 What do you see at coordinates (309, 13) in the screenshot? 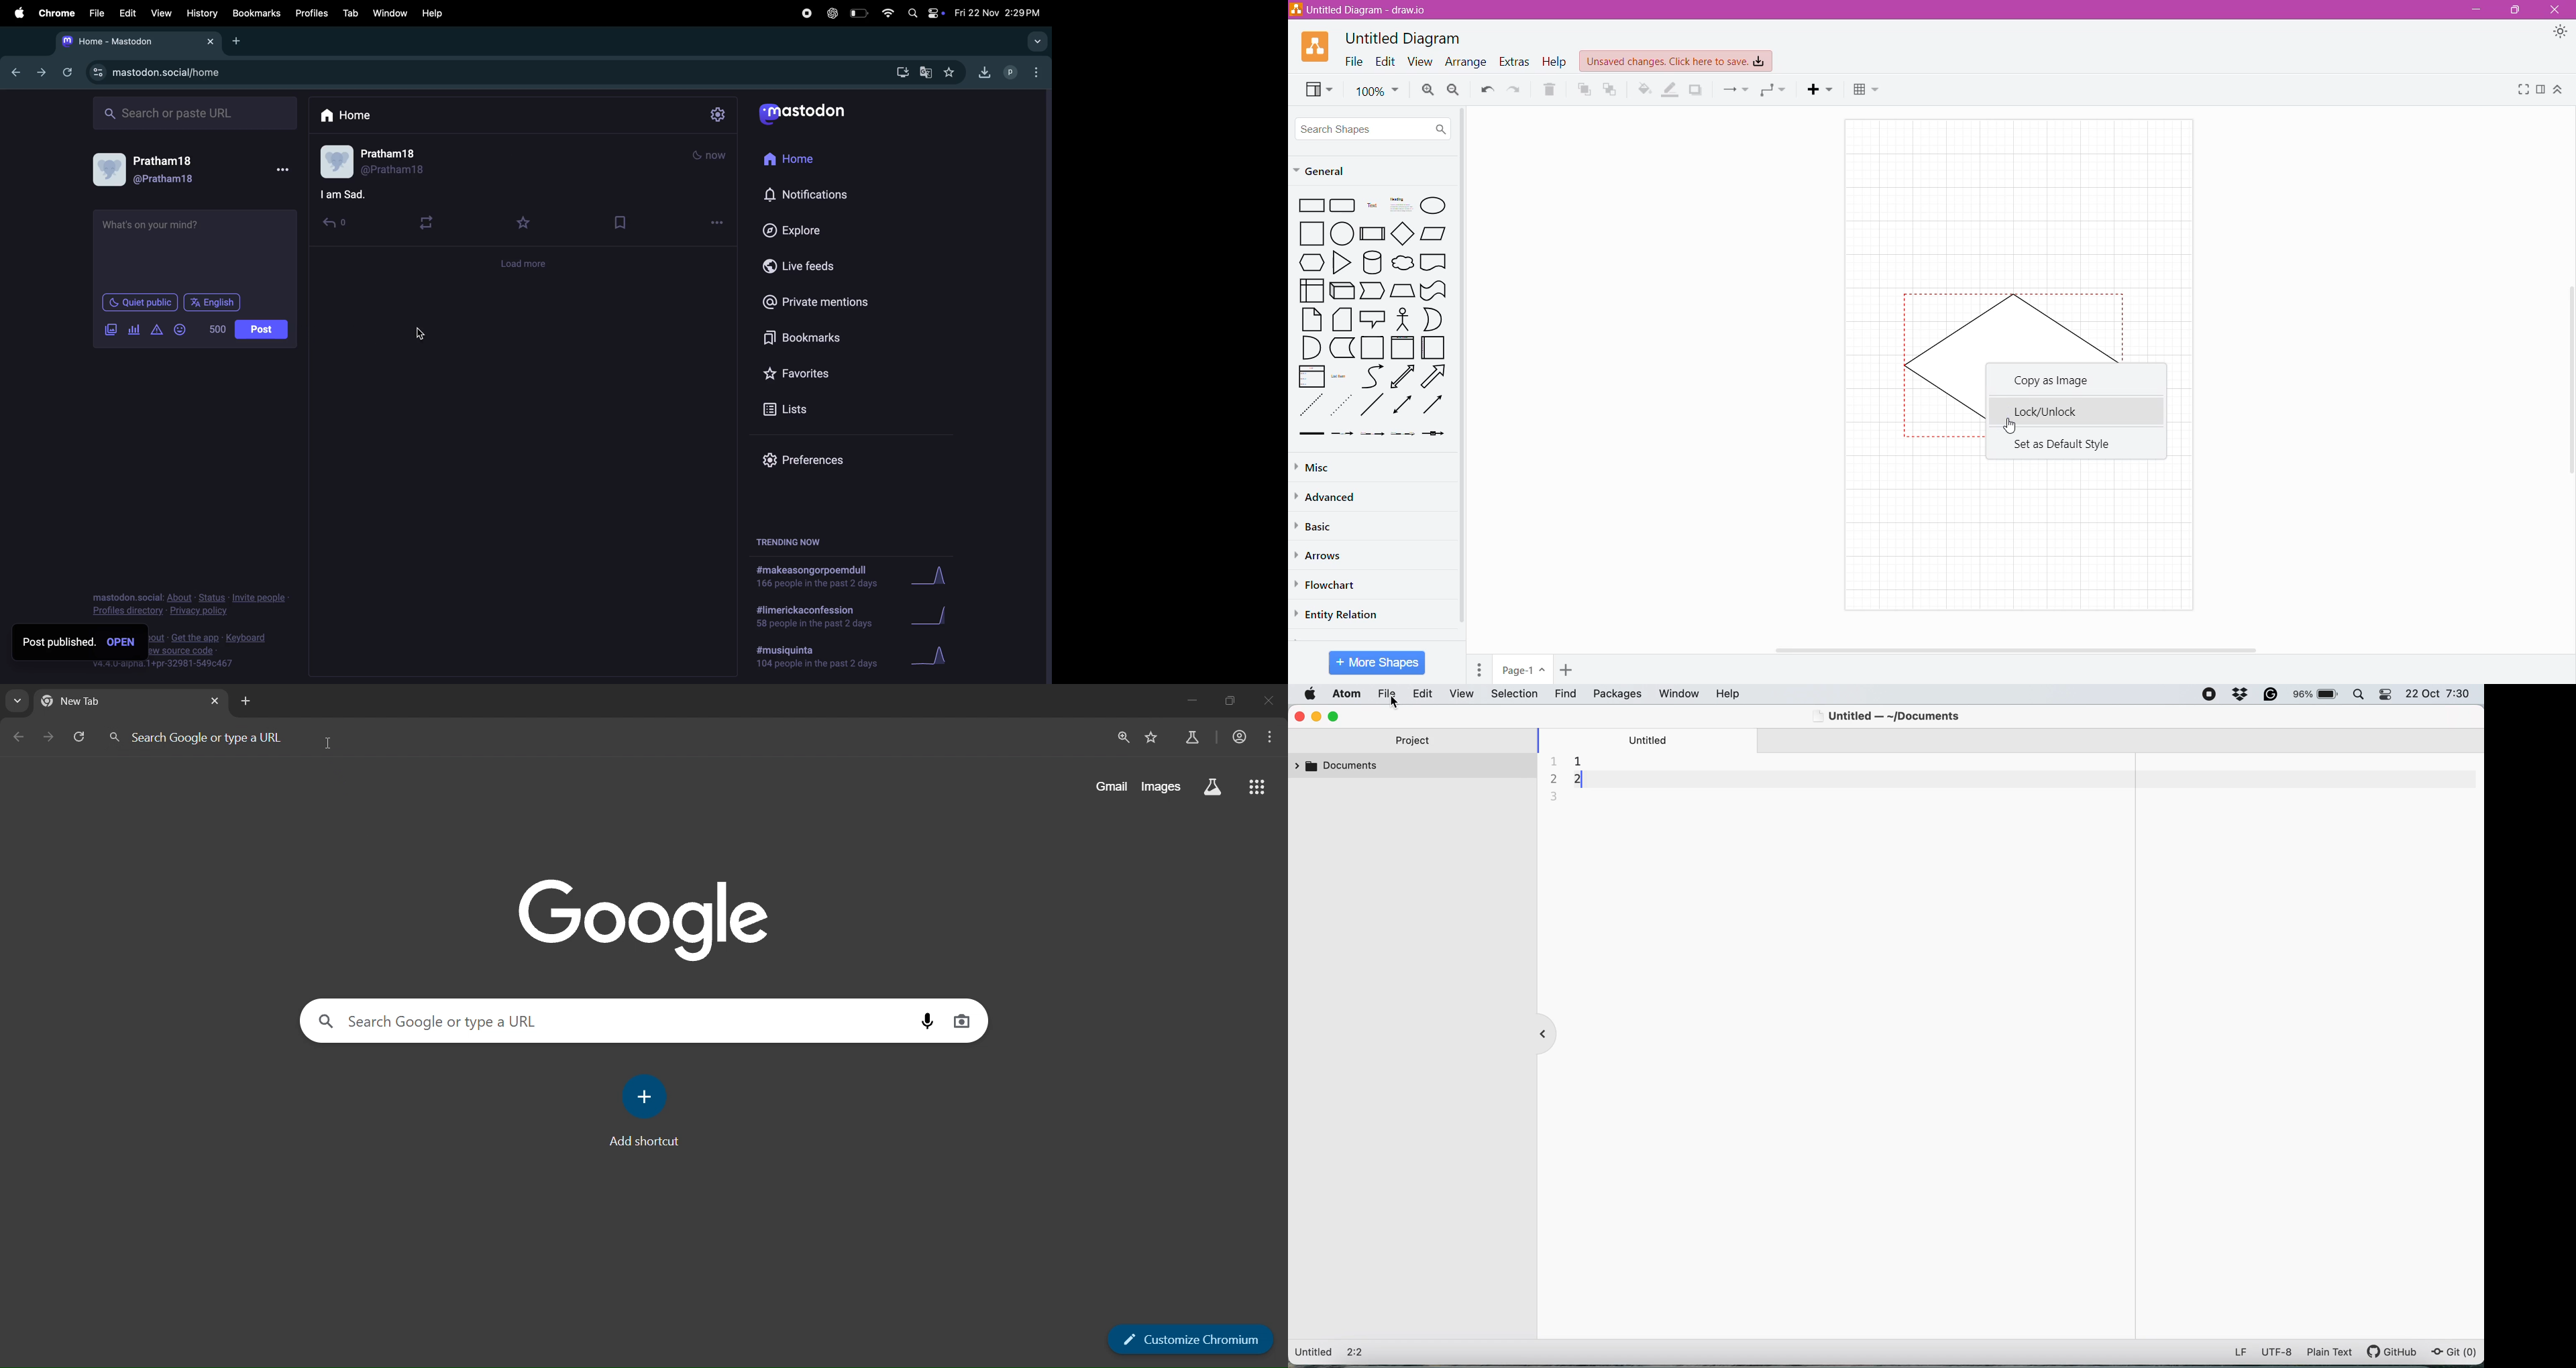
I see `profiles` at bounding box center [309, 13].